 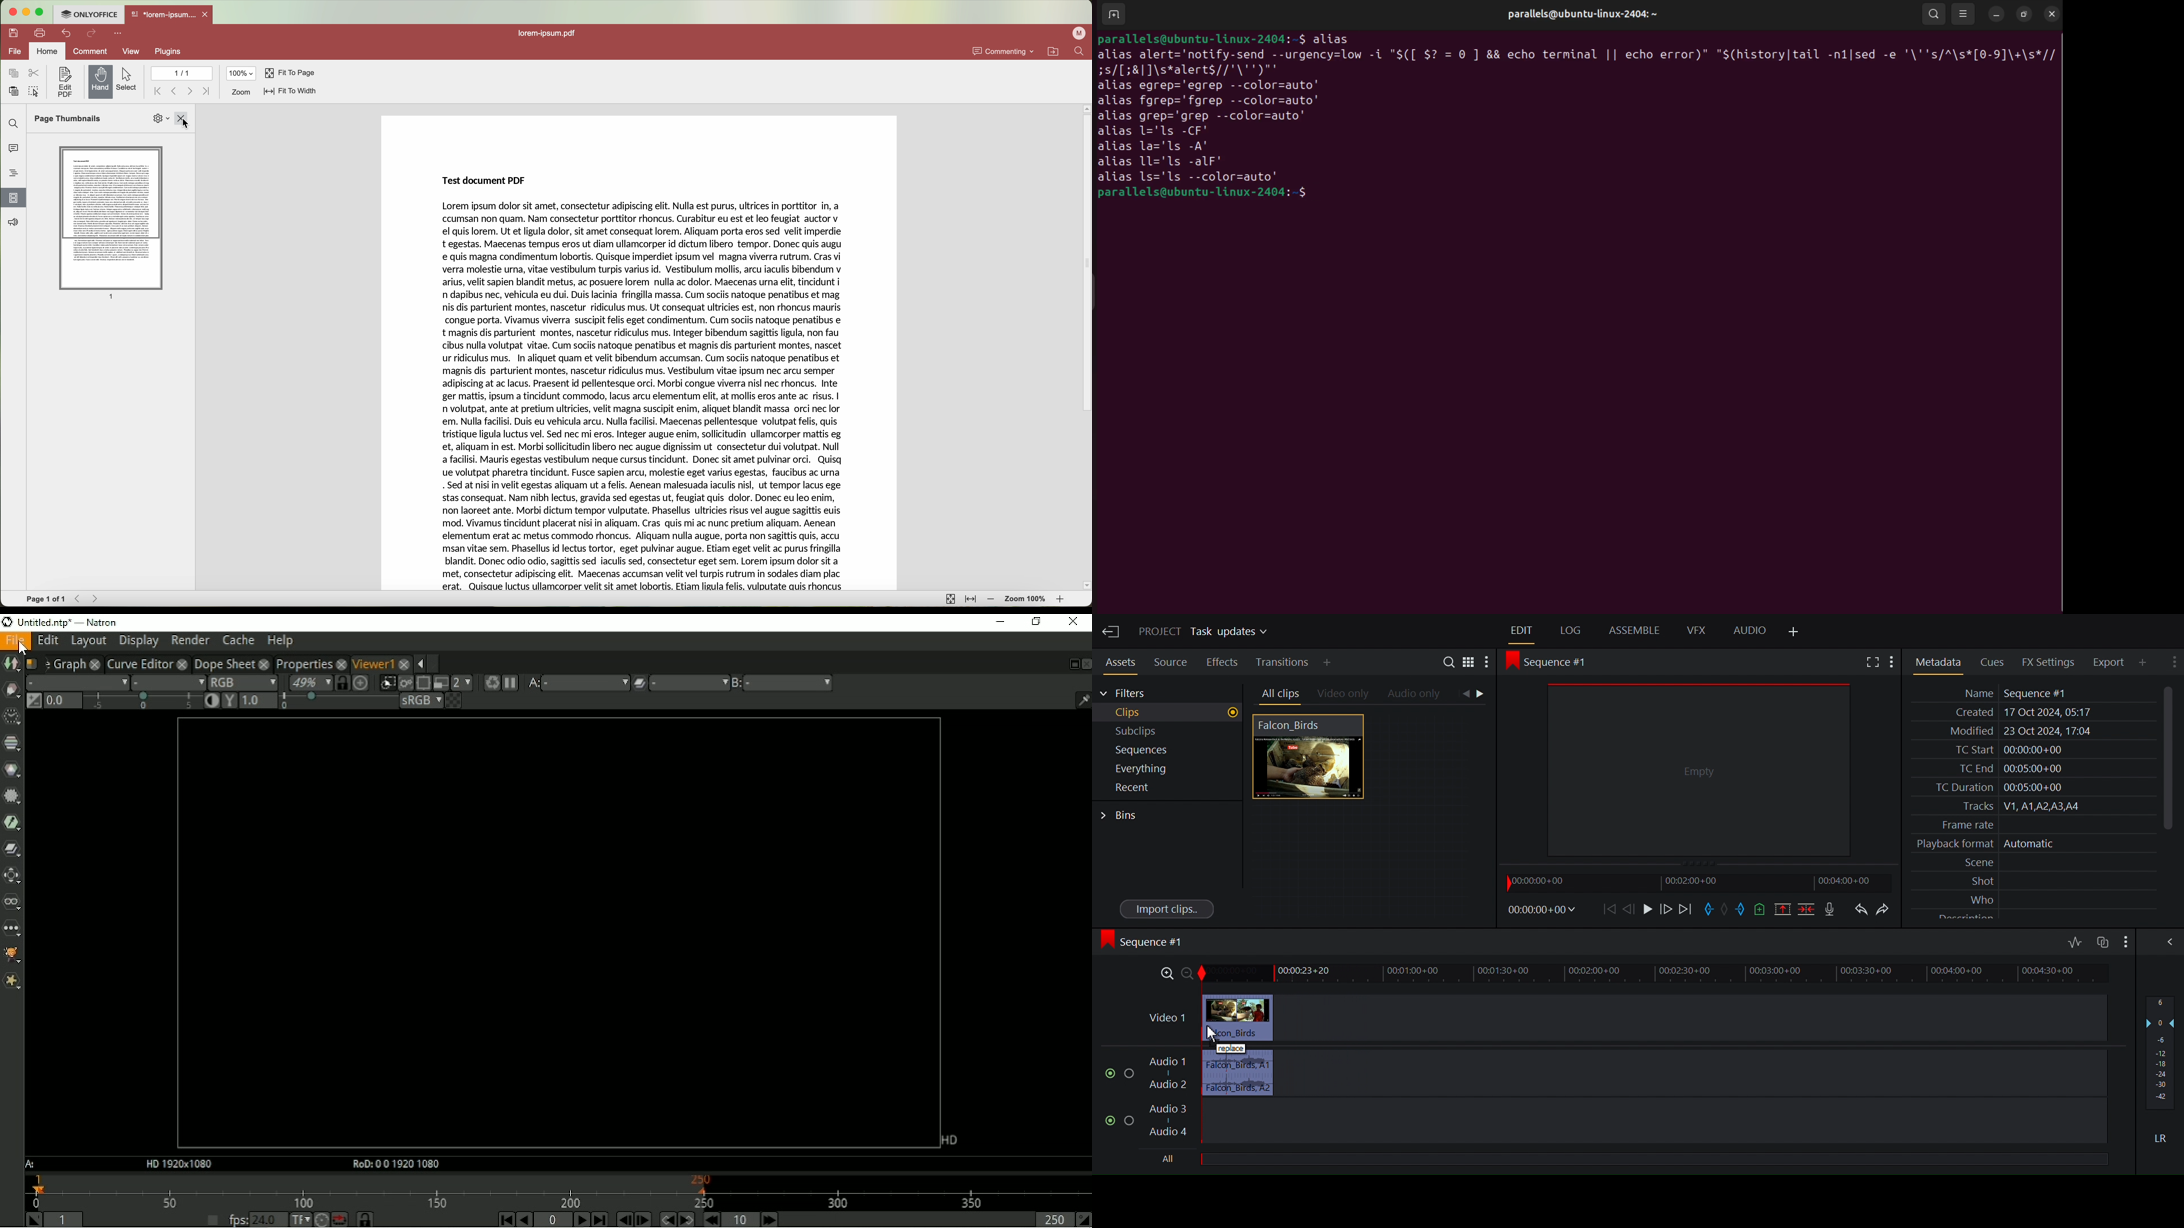 I want to click on Settings, so click(x=161, y=117).